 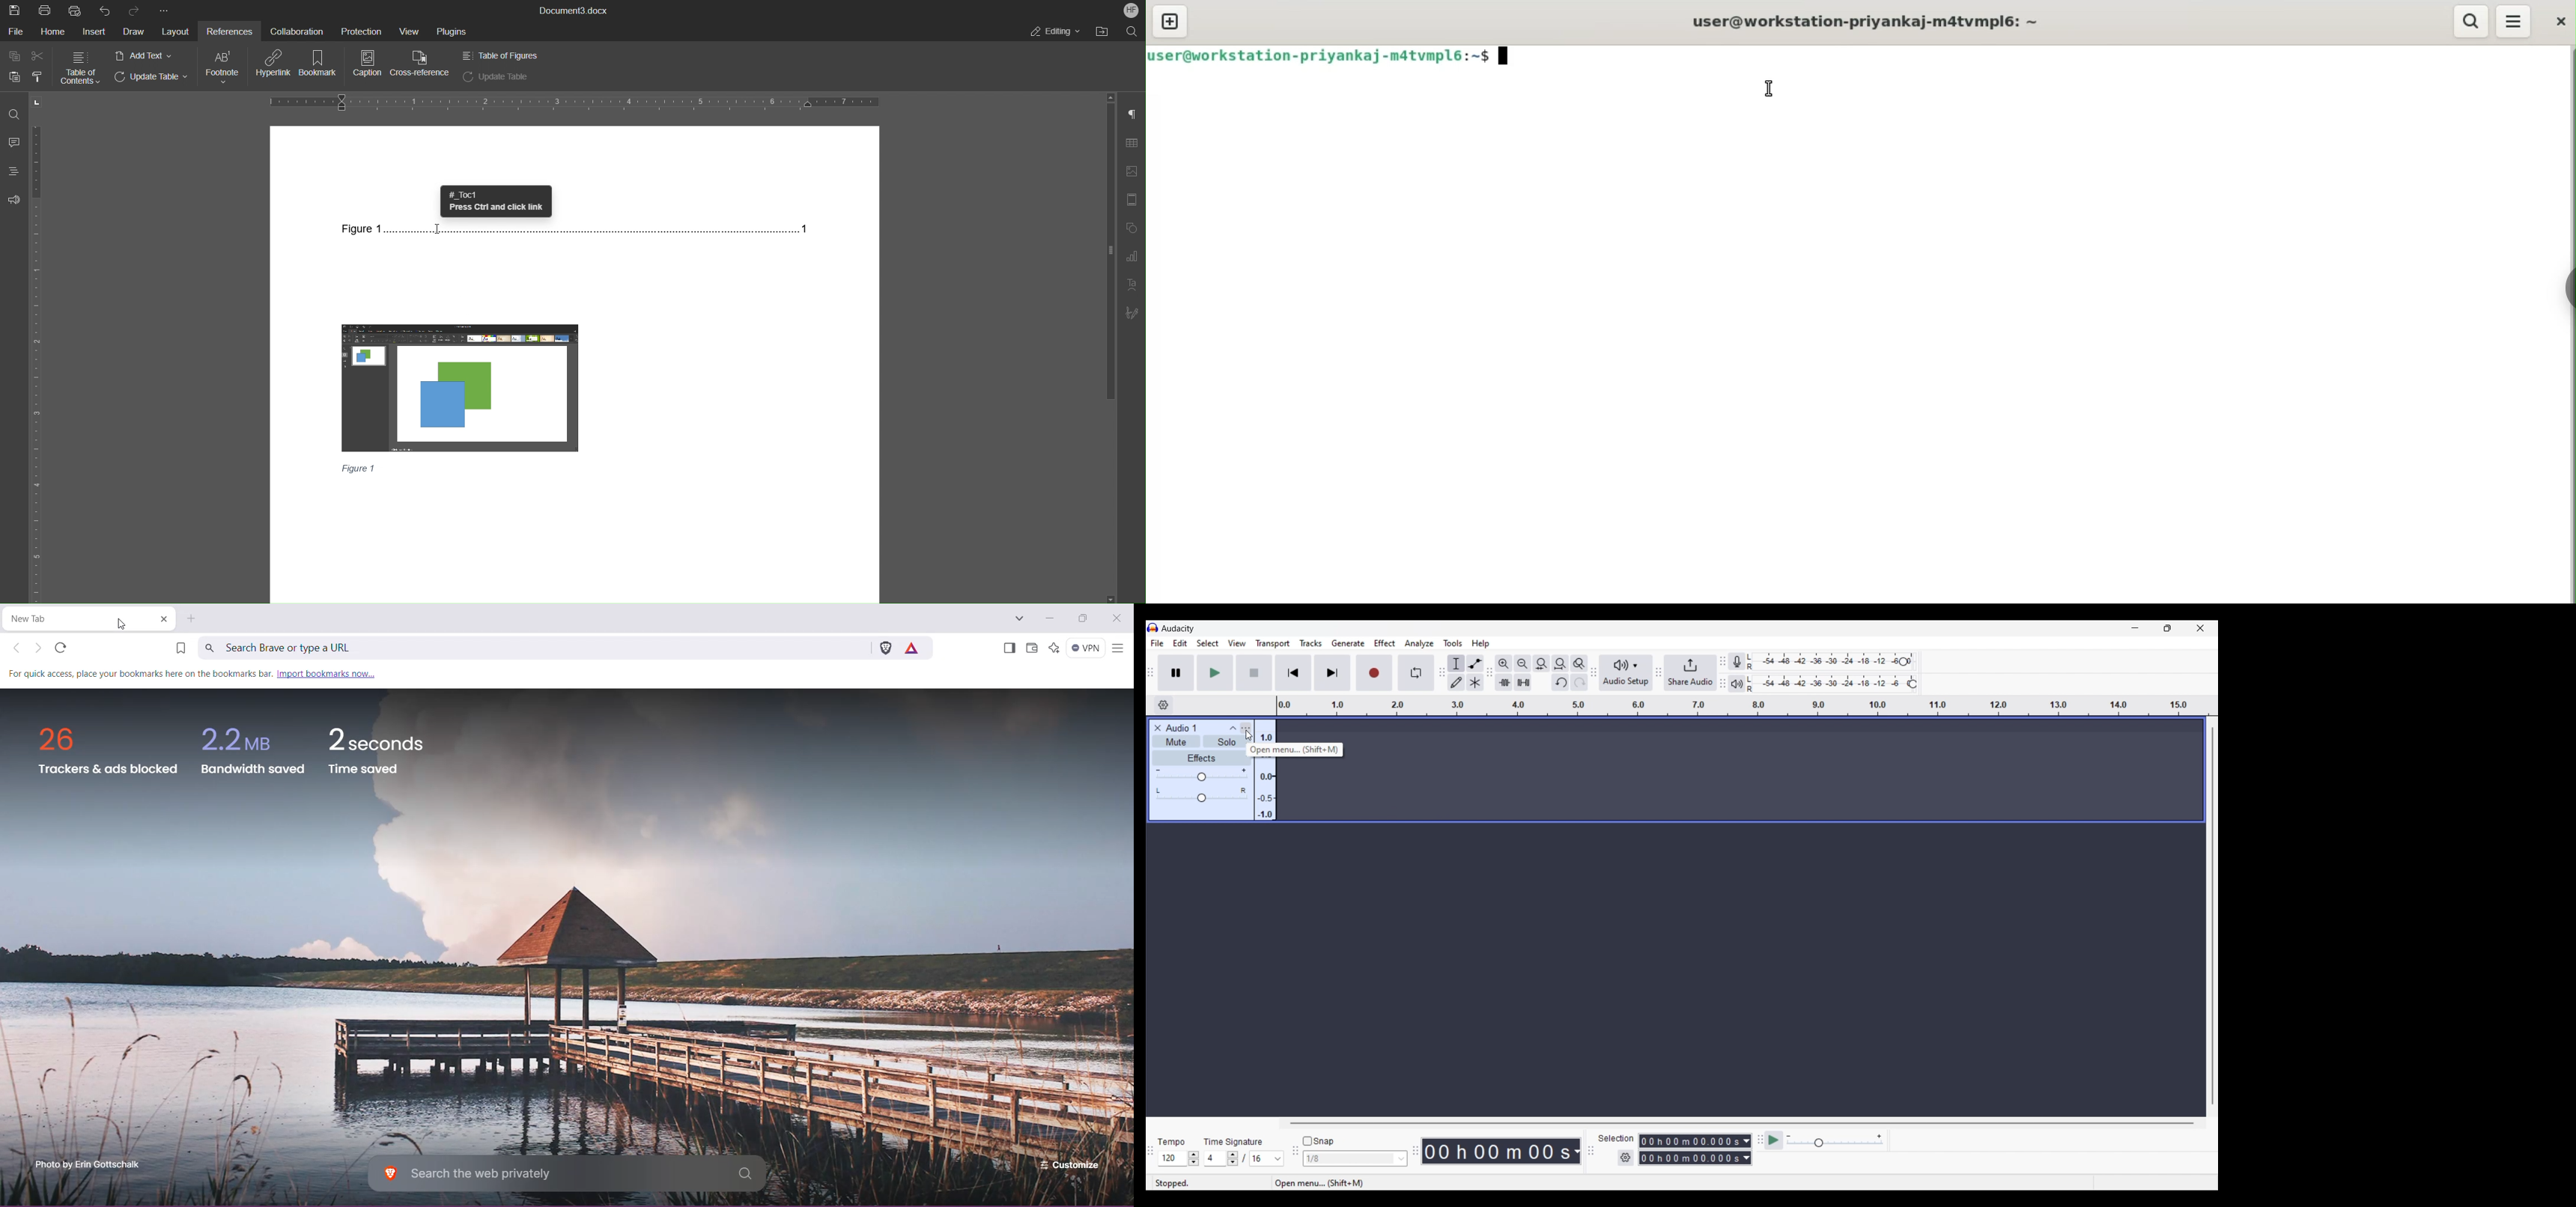 I want to click on Scale to measure audio length, so click(x=1748, y=706).